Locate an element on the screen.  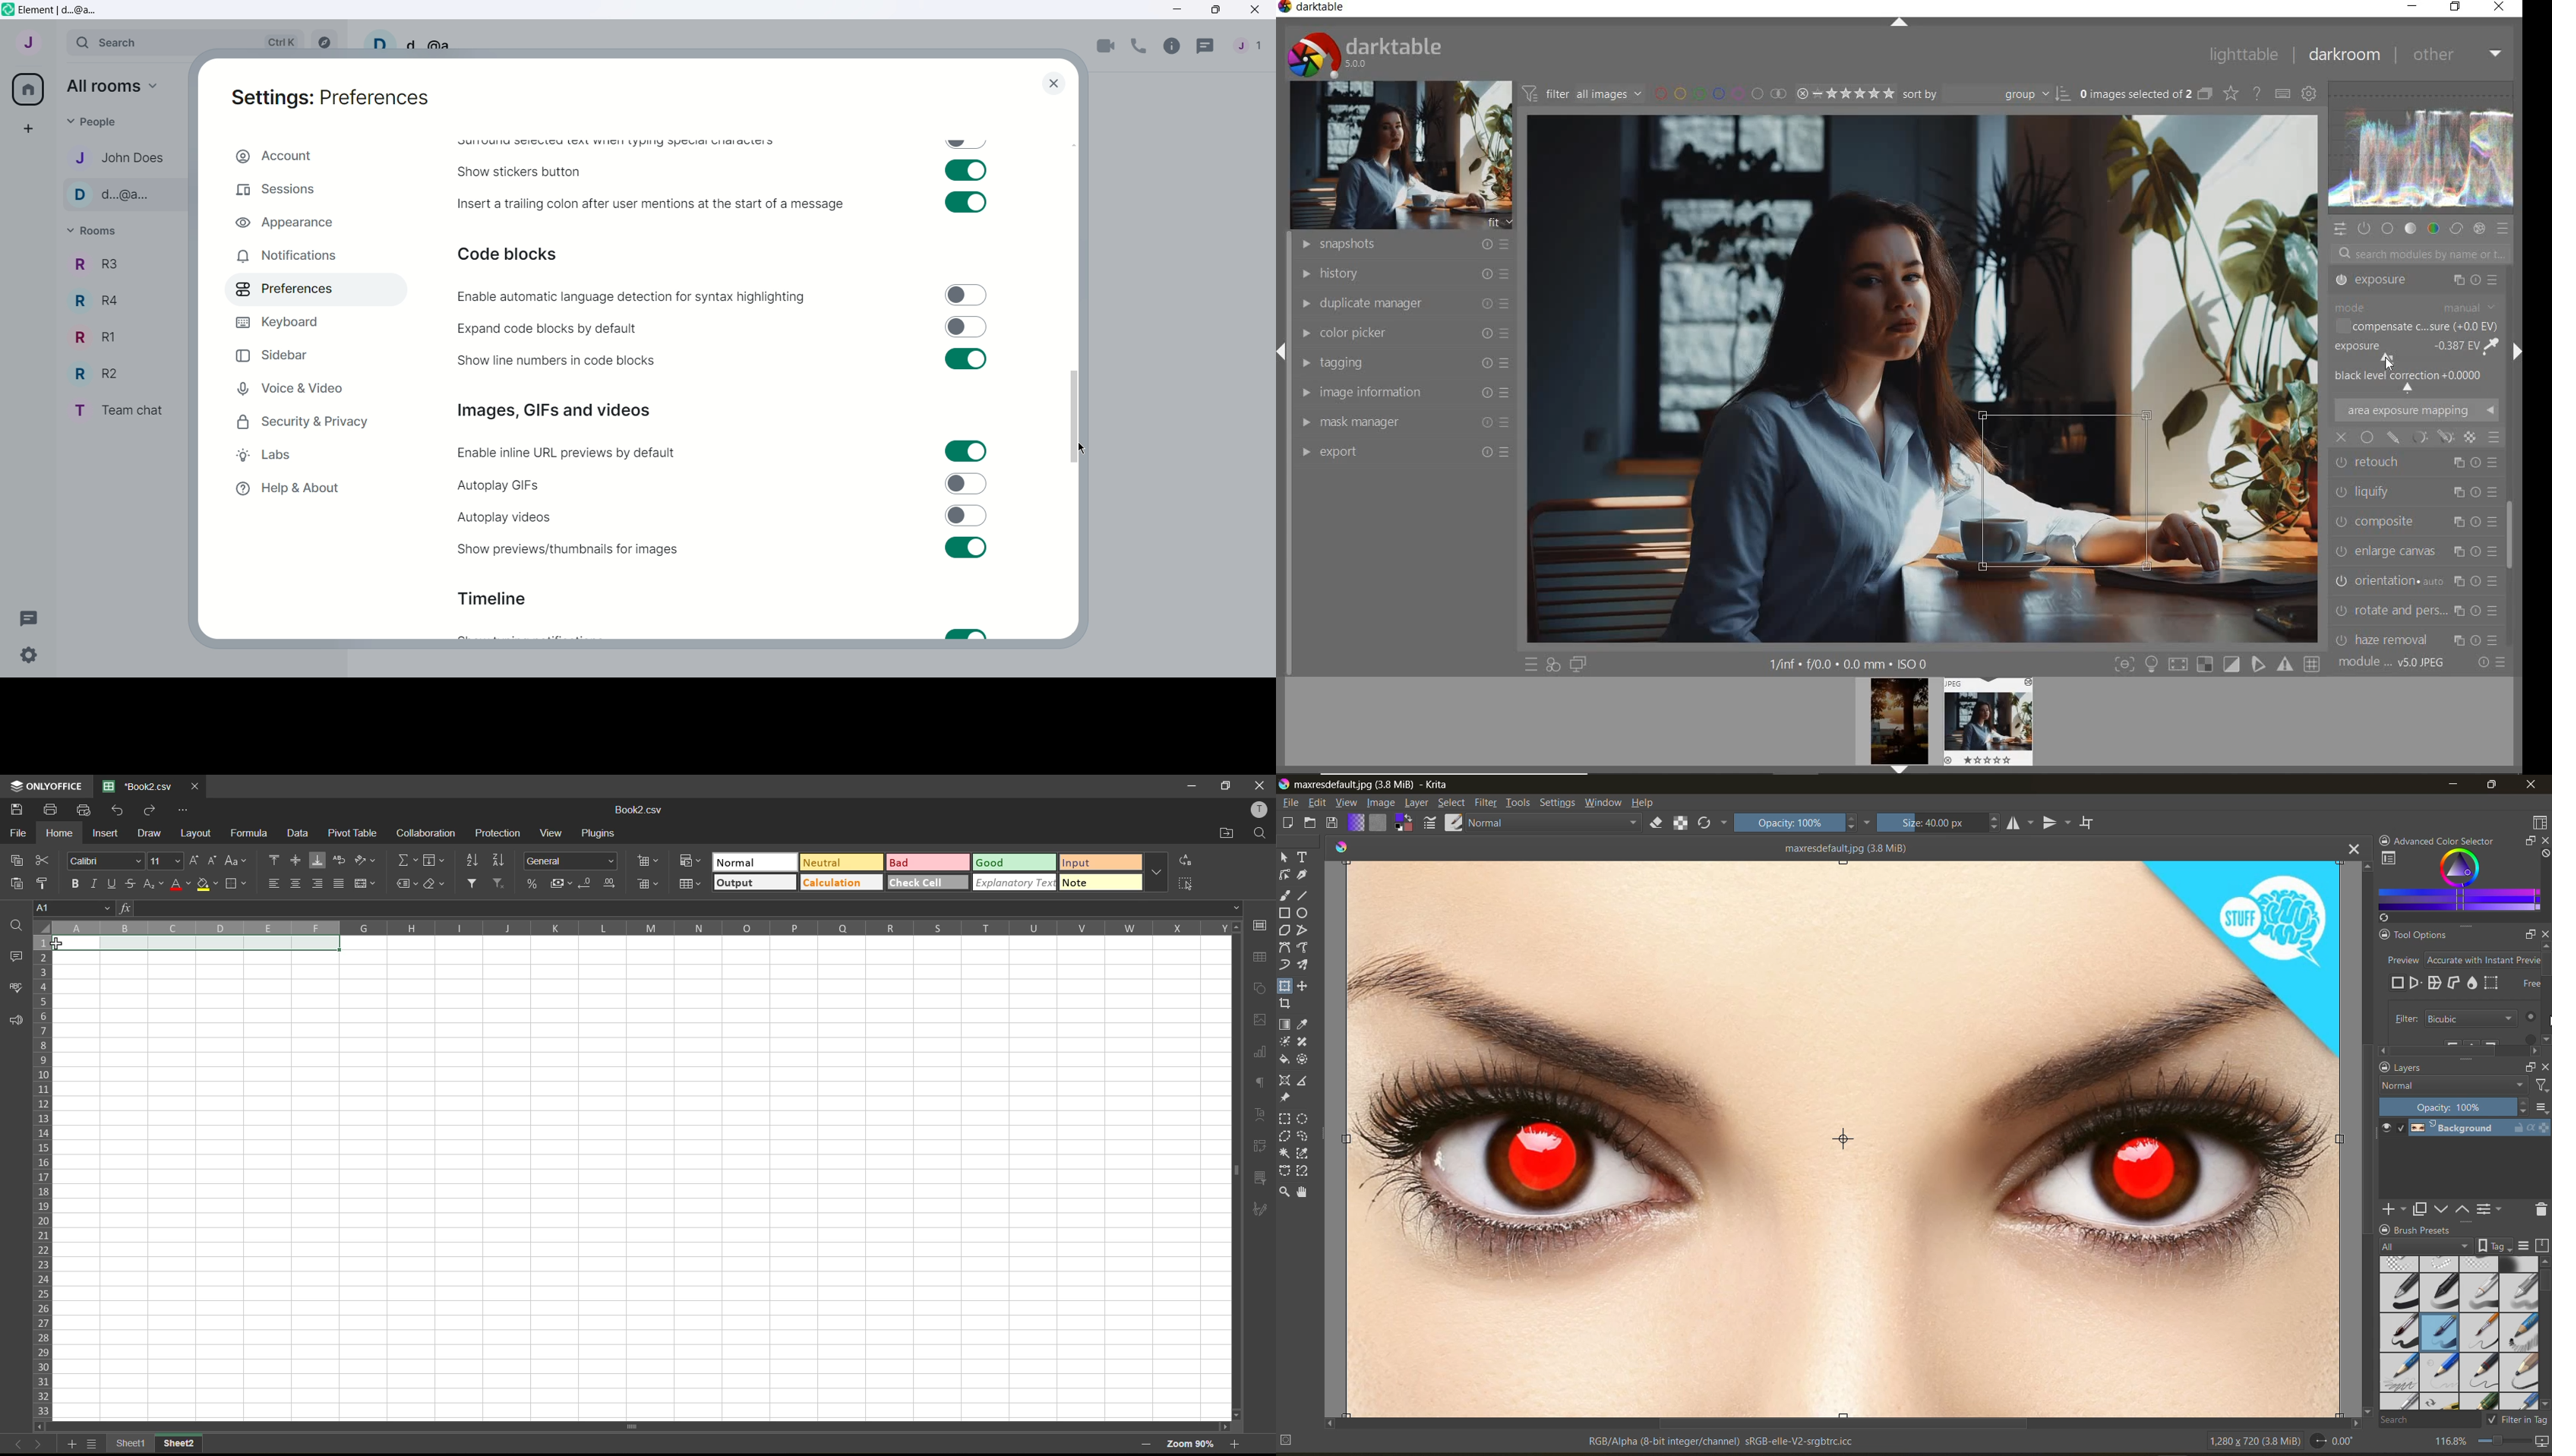
cursor position is located at coordinates (2390, 361).